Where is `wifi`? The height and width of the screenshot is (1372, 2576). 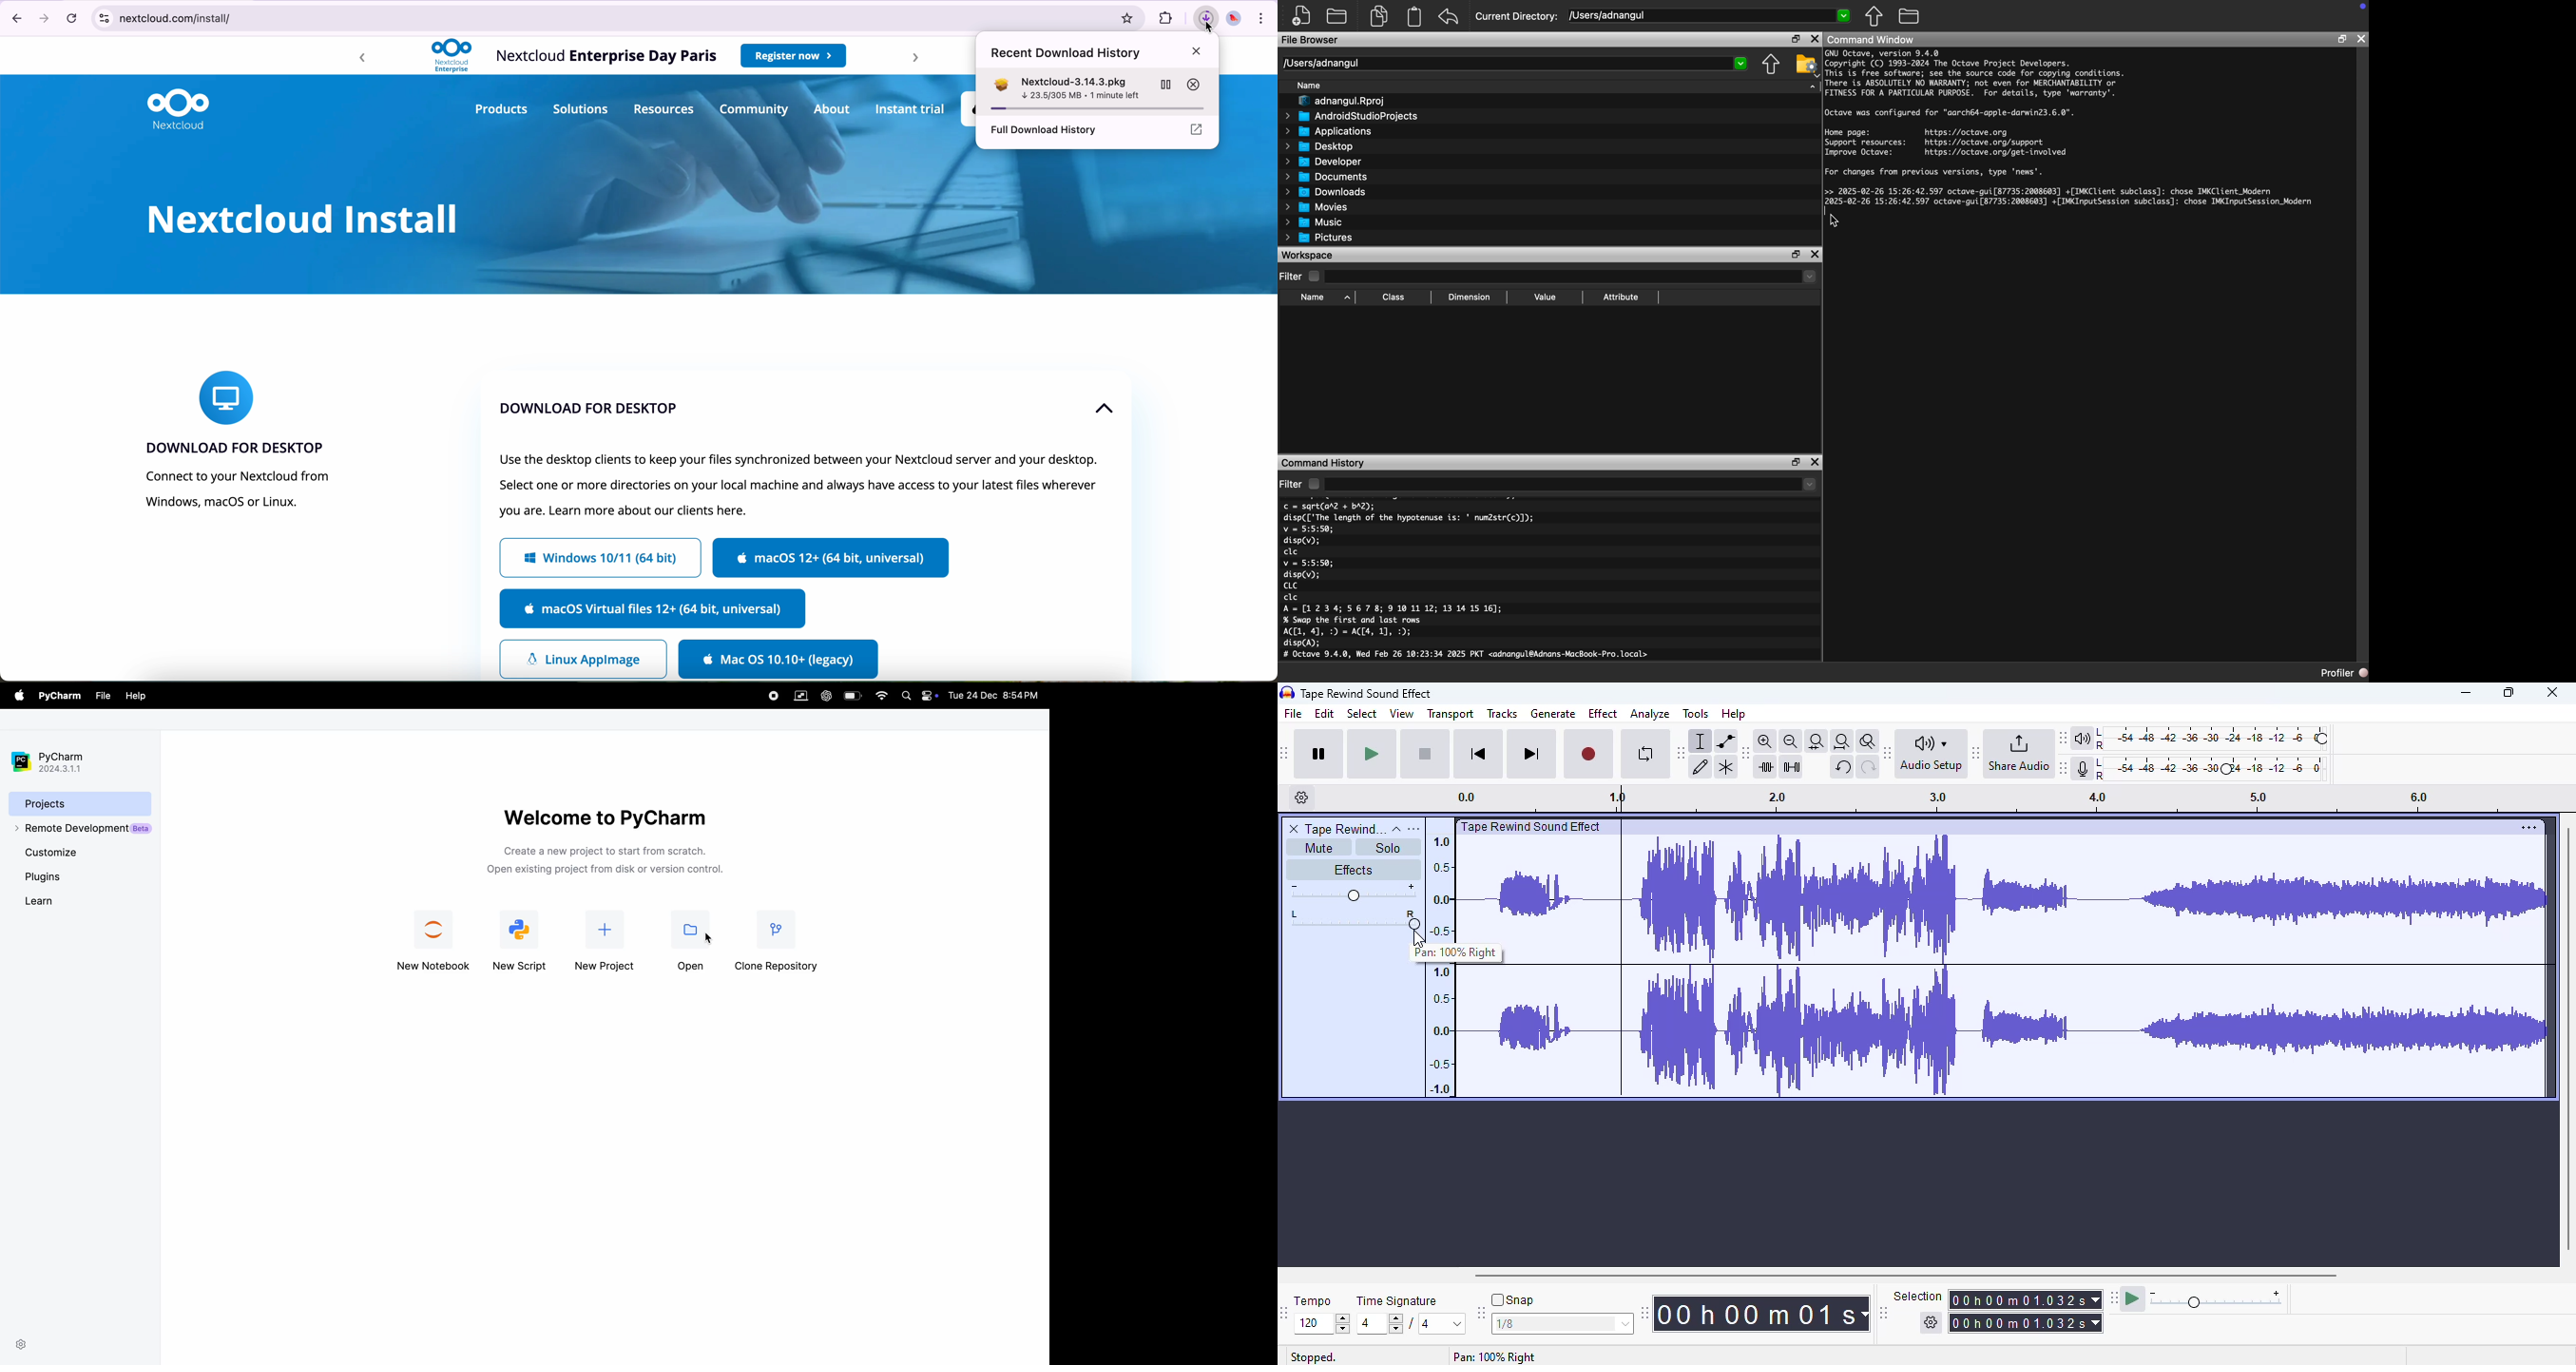
wifi is located at coordinates (879, 696).